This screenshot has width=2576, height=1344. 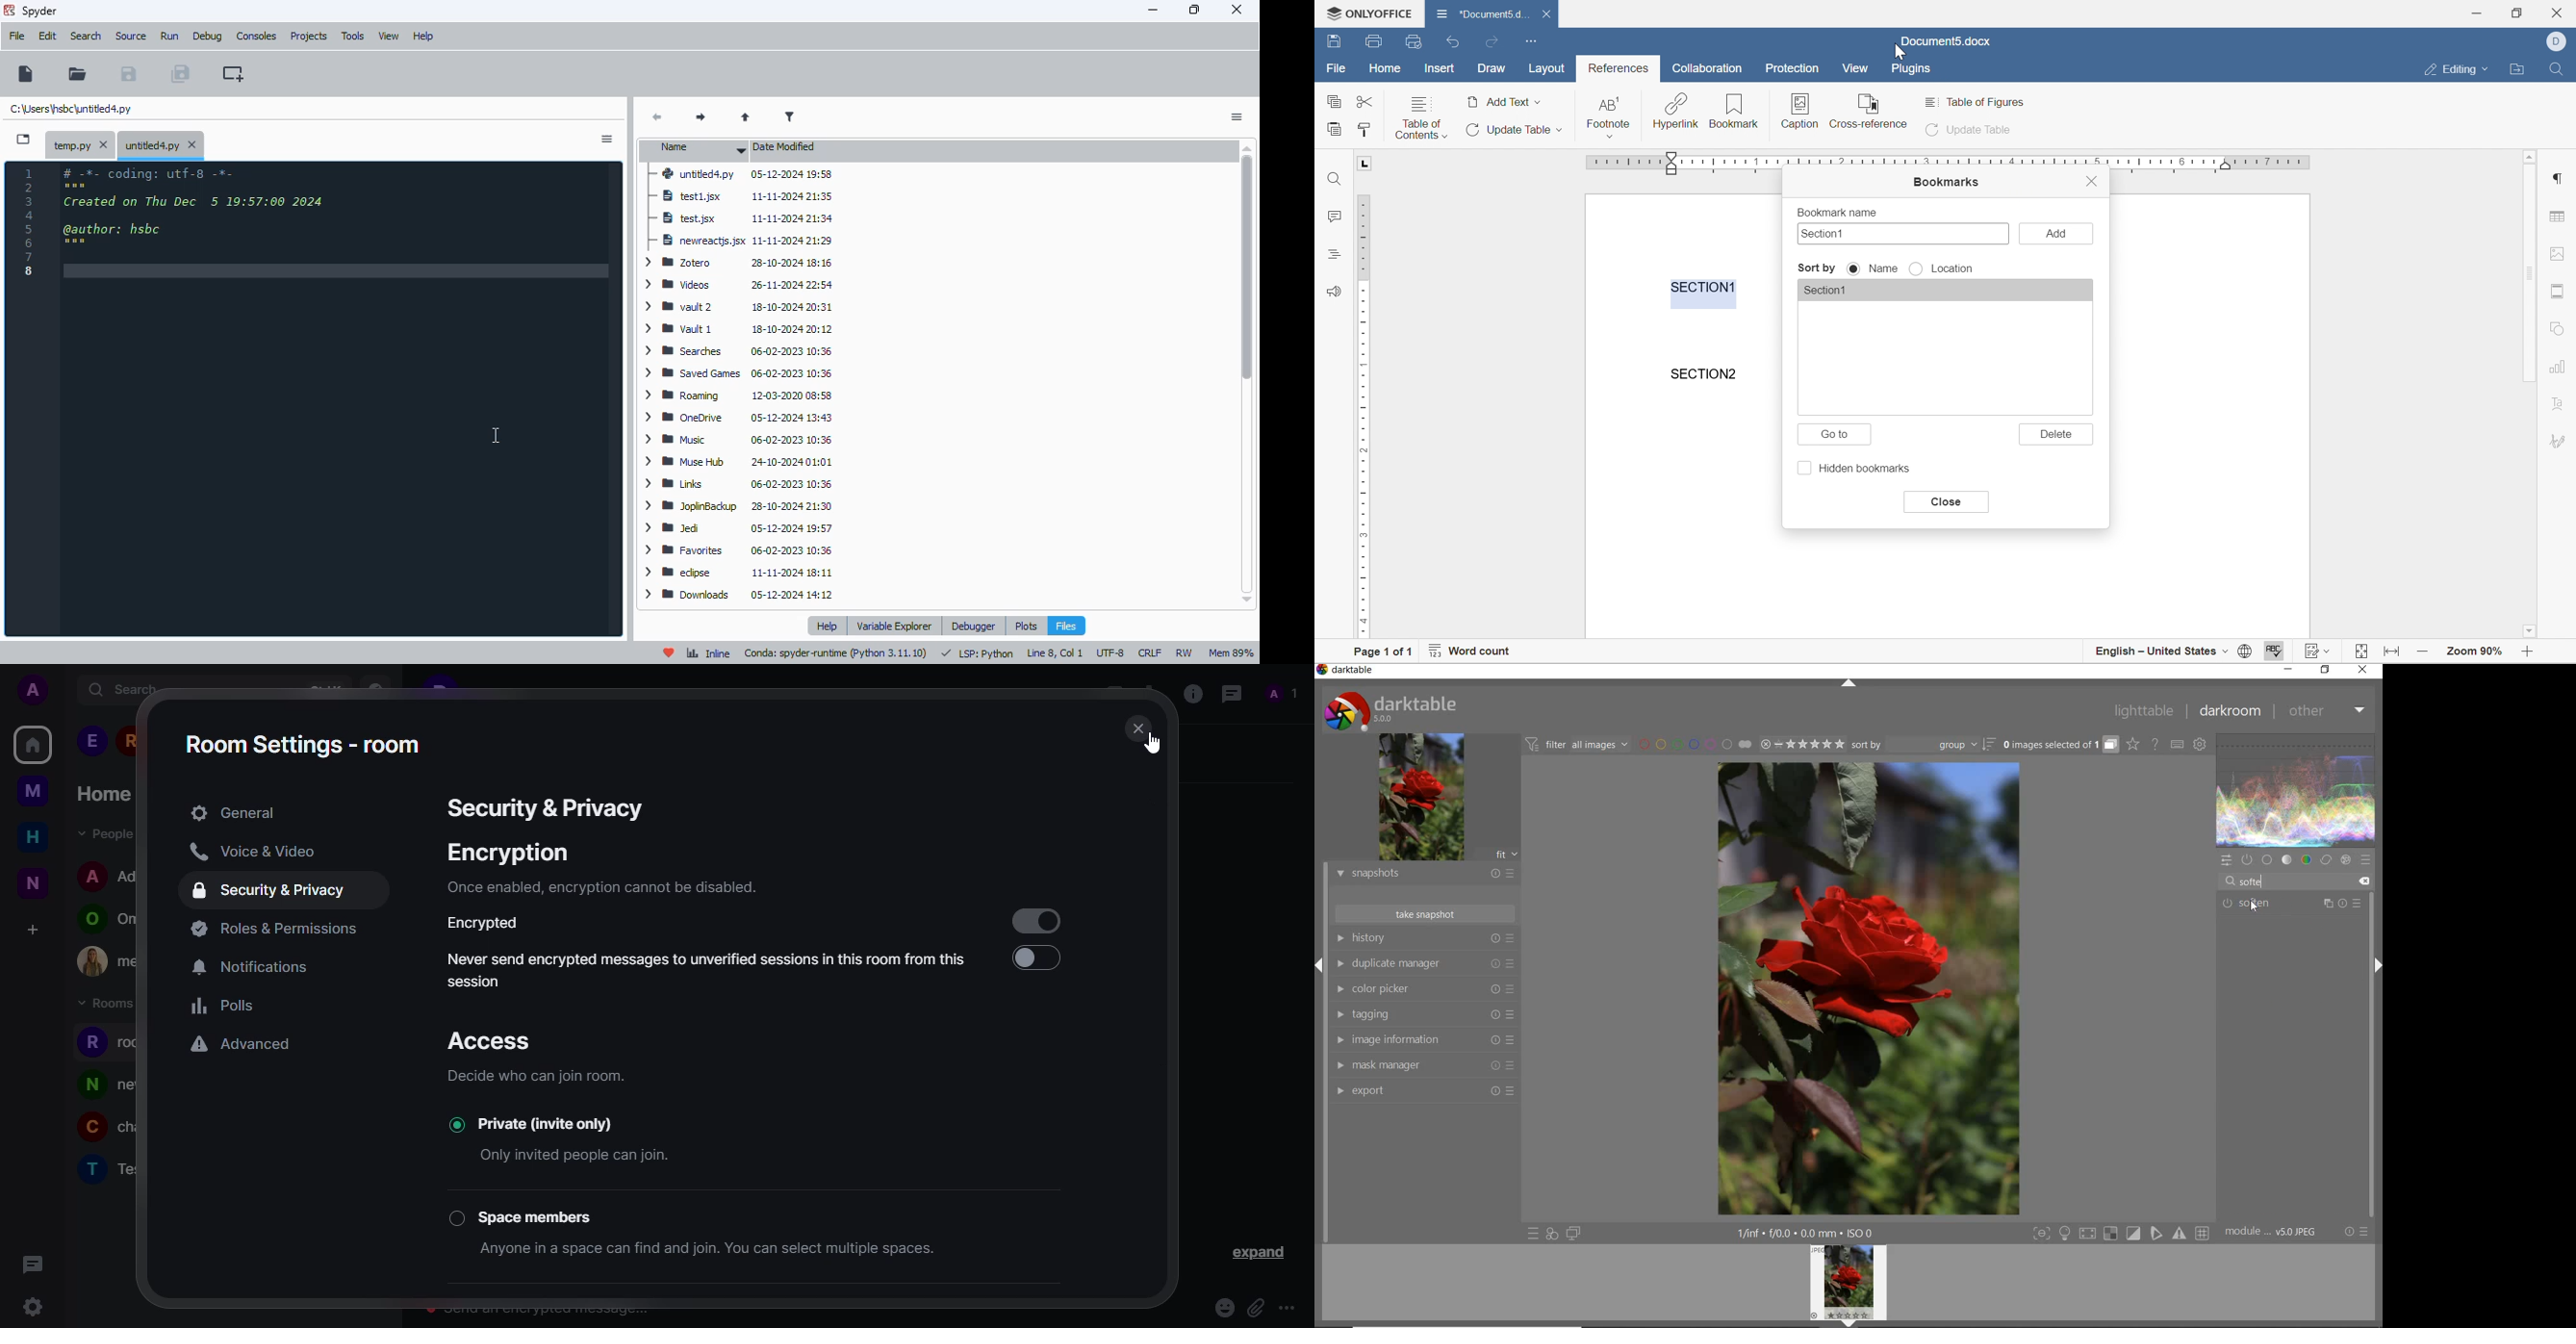 I want to click on Toggle modes, so click(x=2119, y=1233).